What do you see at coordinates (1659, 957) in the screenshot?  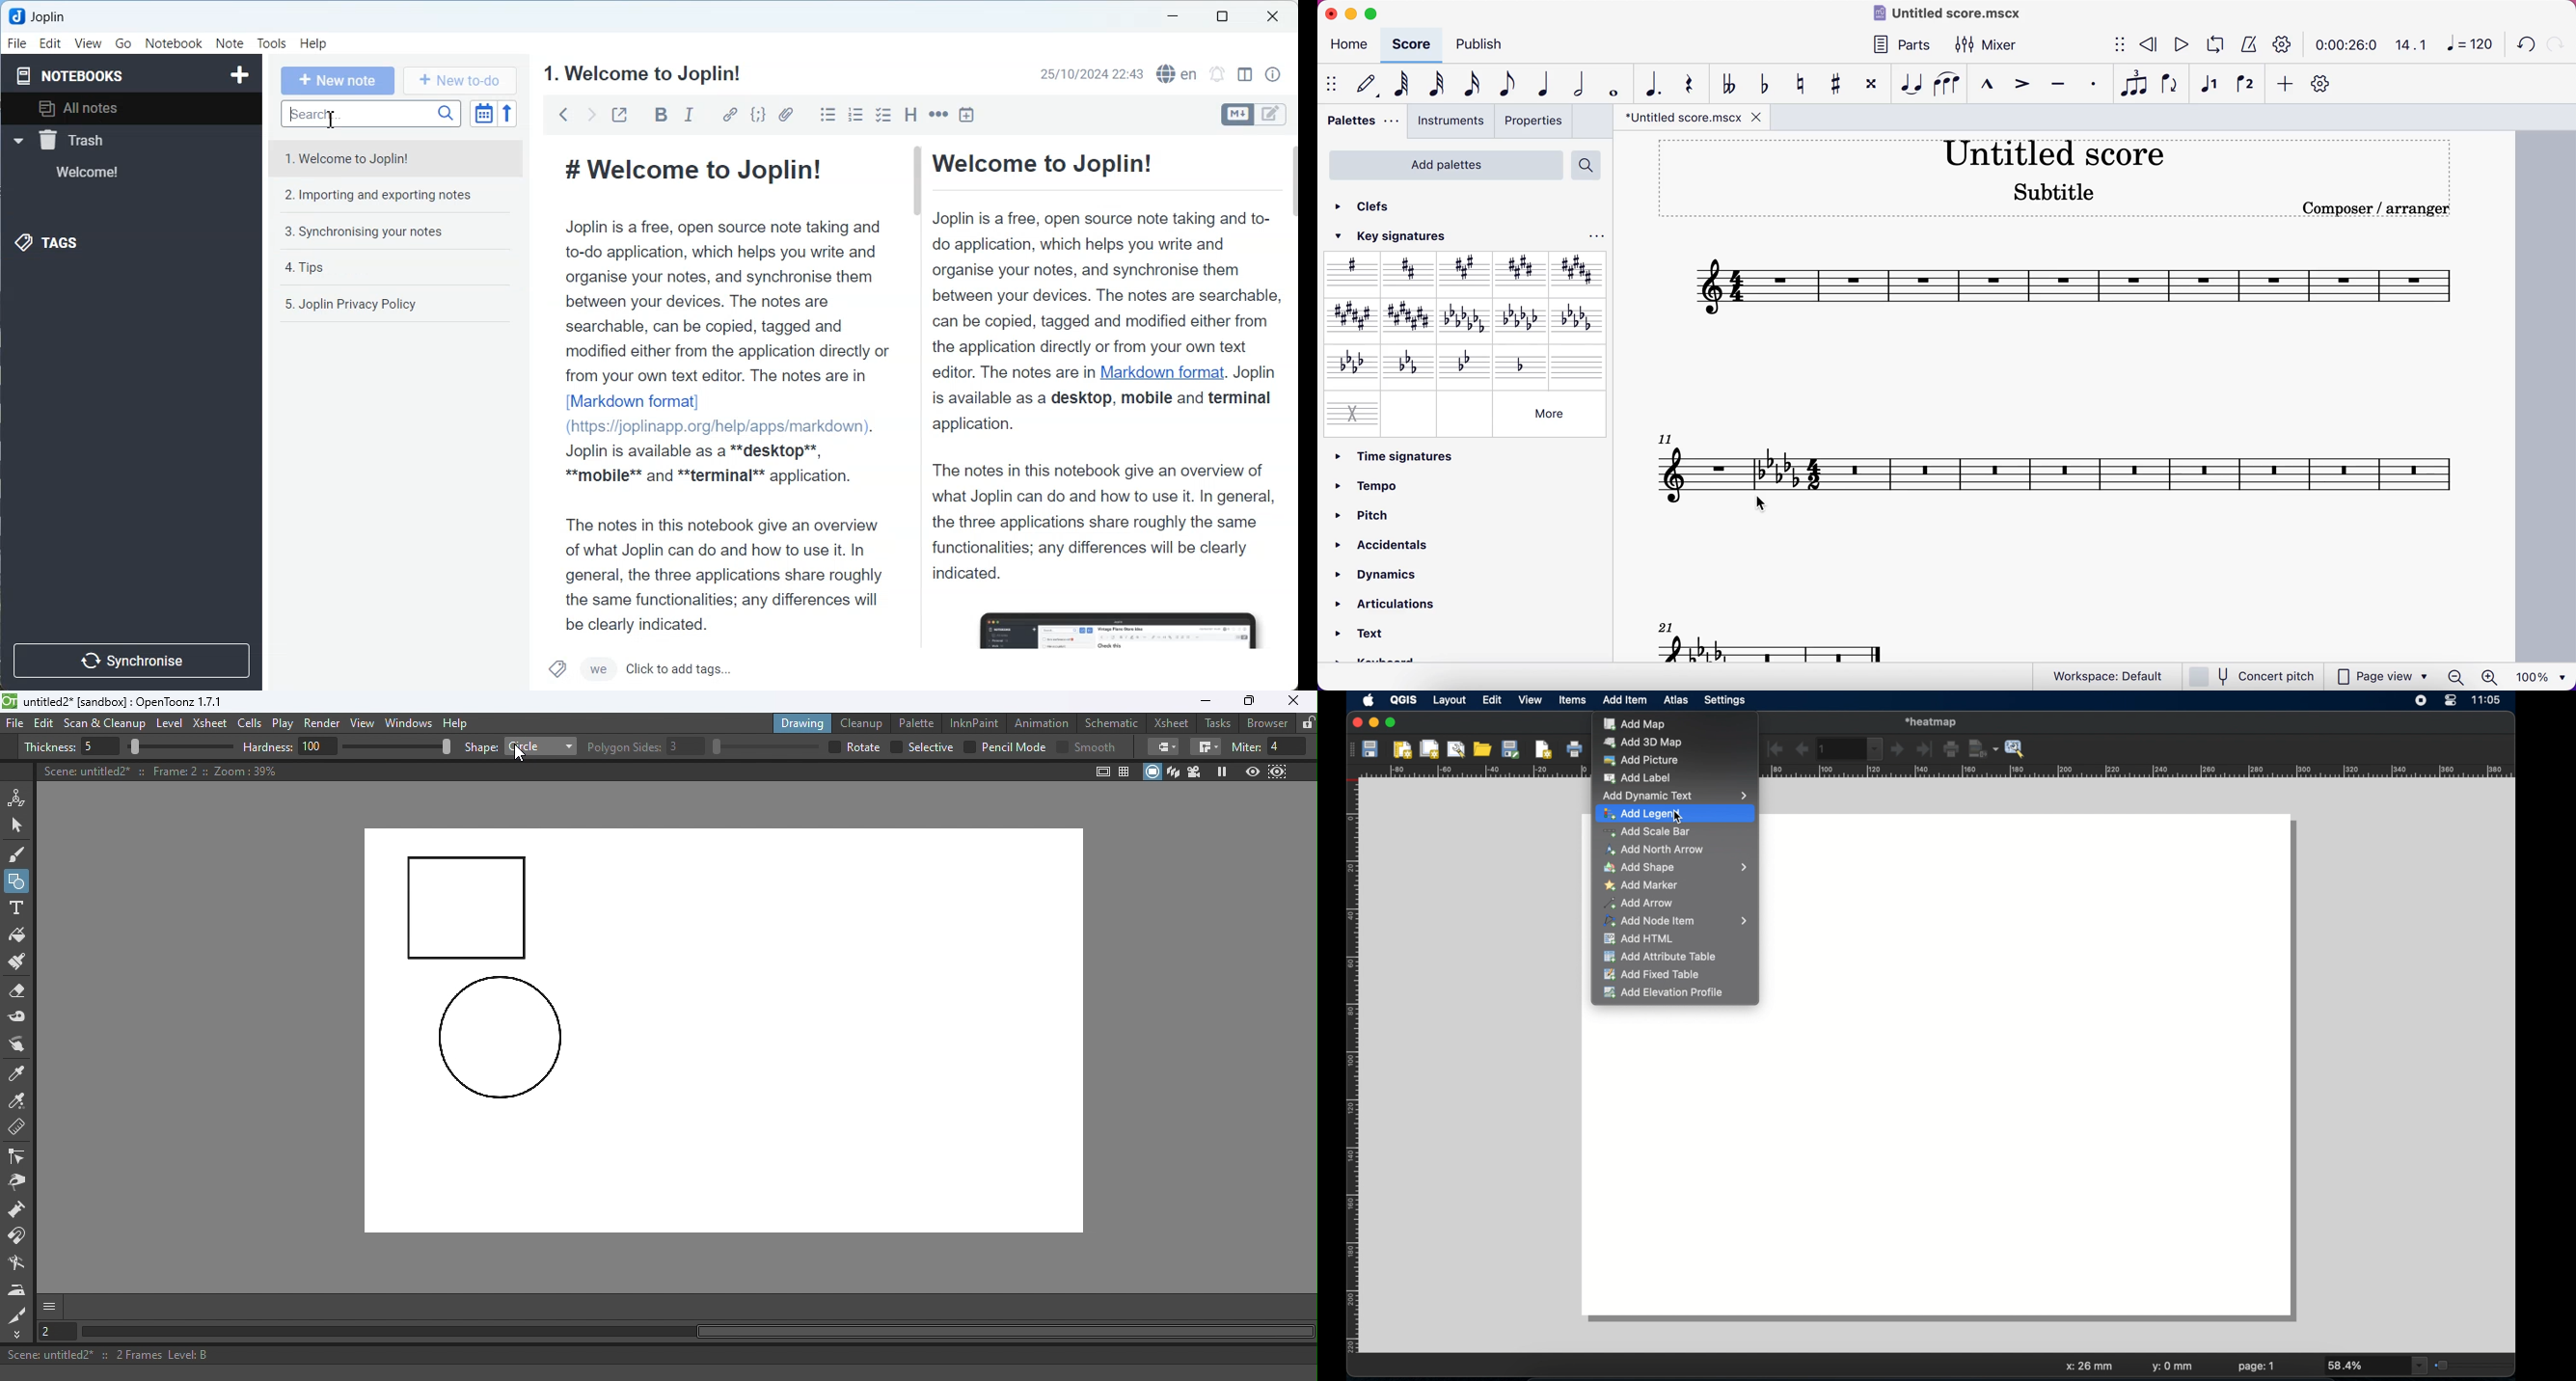 I see `add attribute table` at bounding box center [1659, 957].